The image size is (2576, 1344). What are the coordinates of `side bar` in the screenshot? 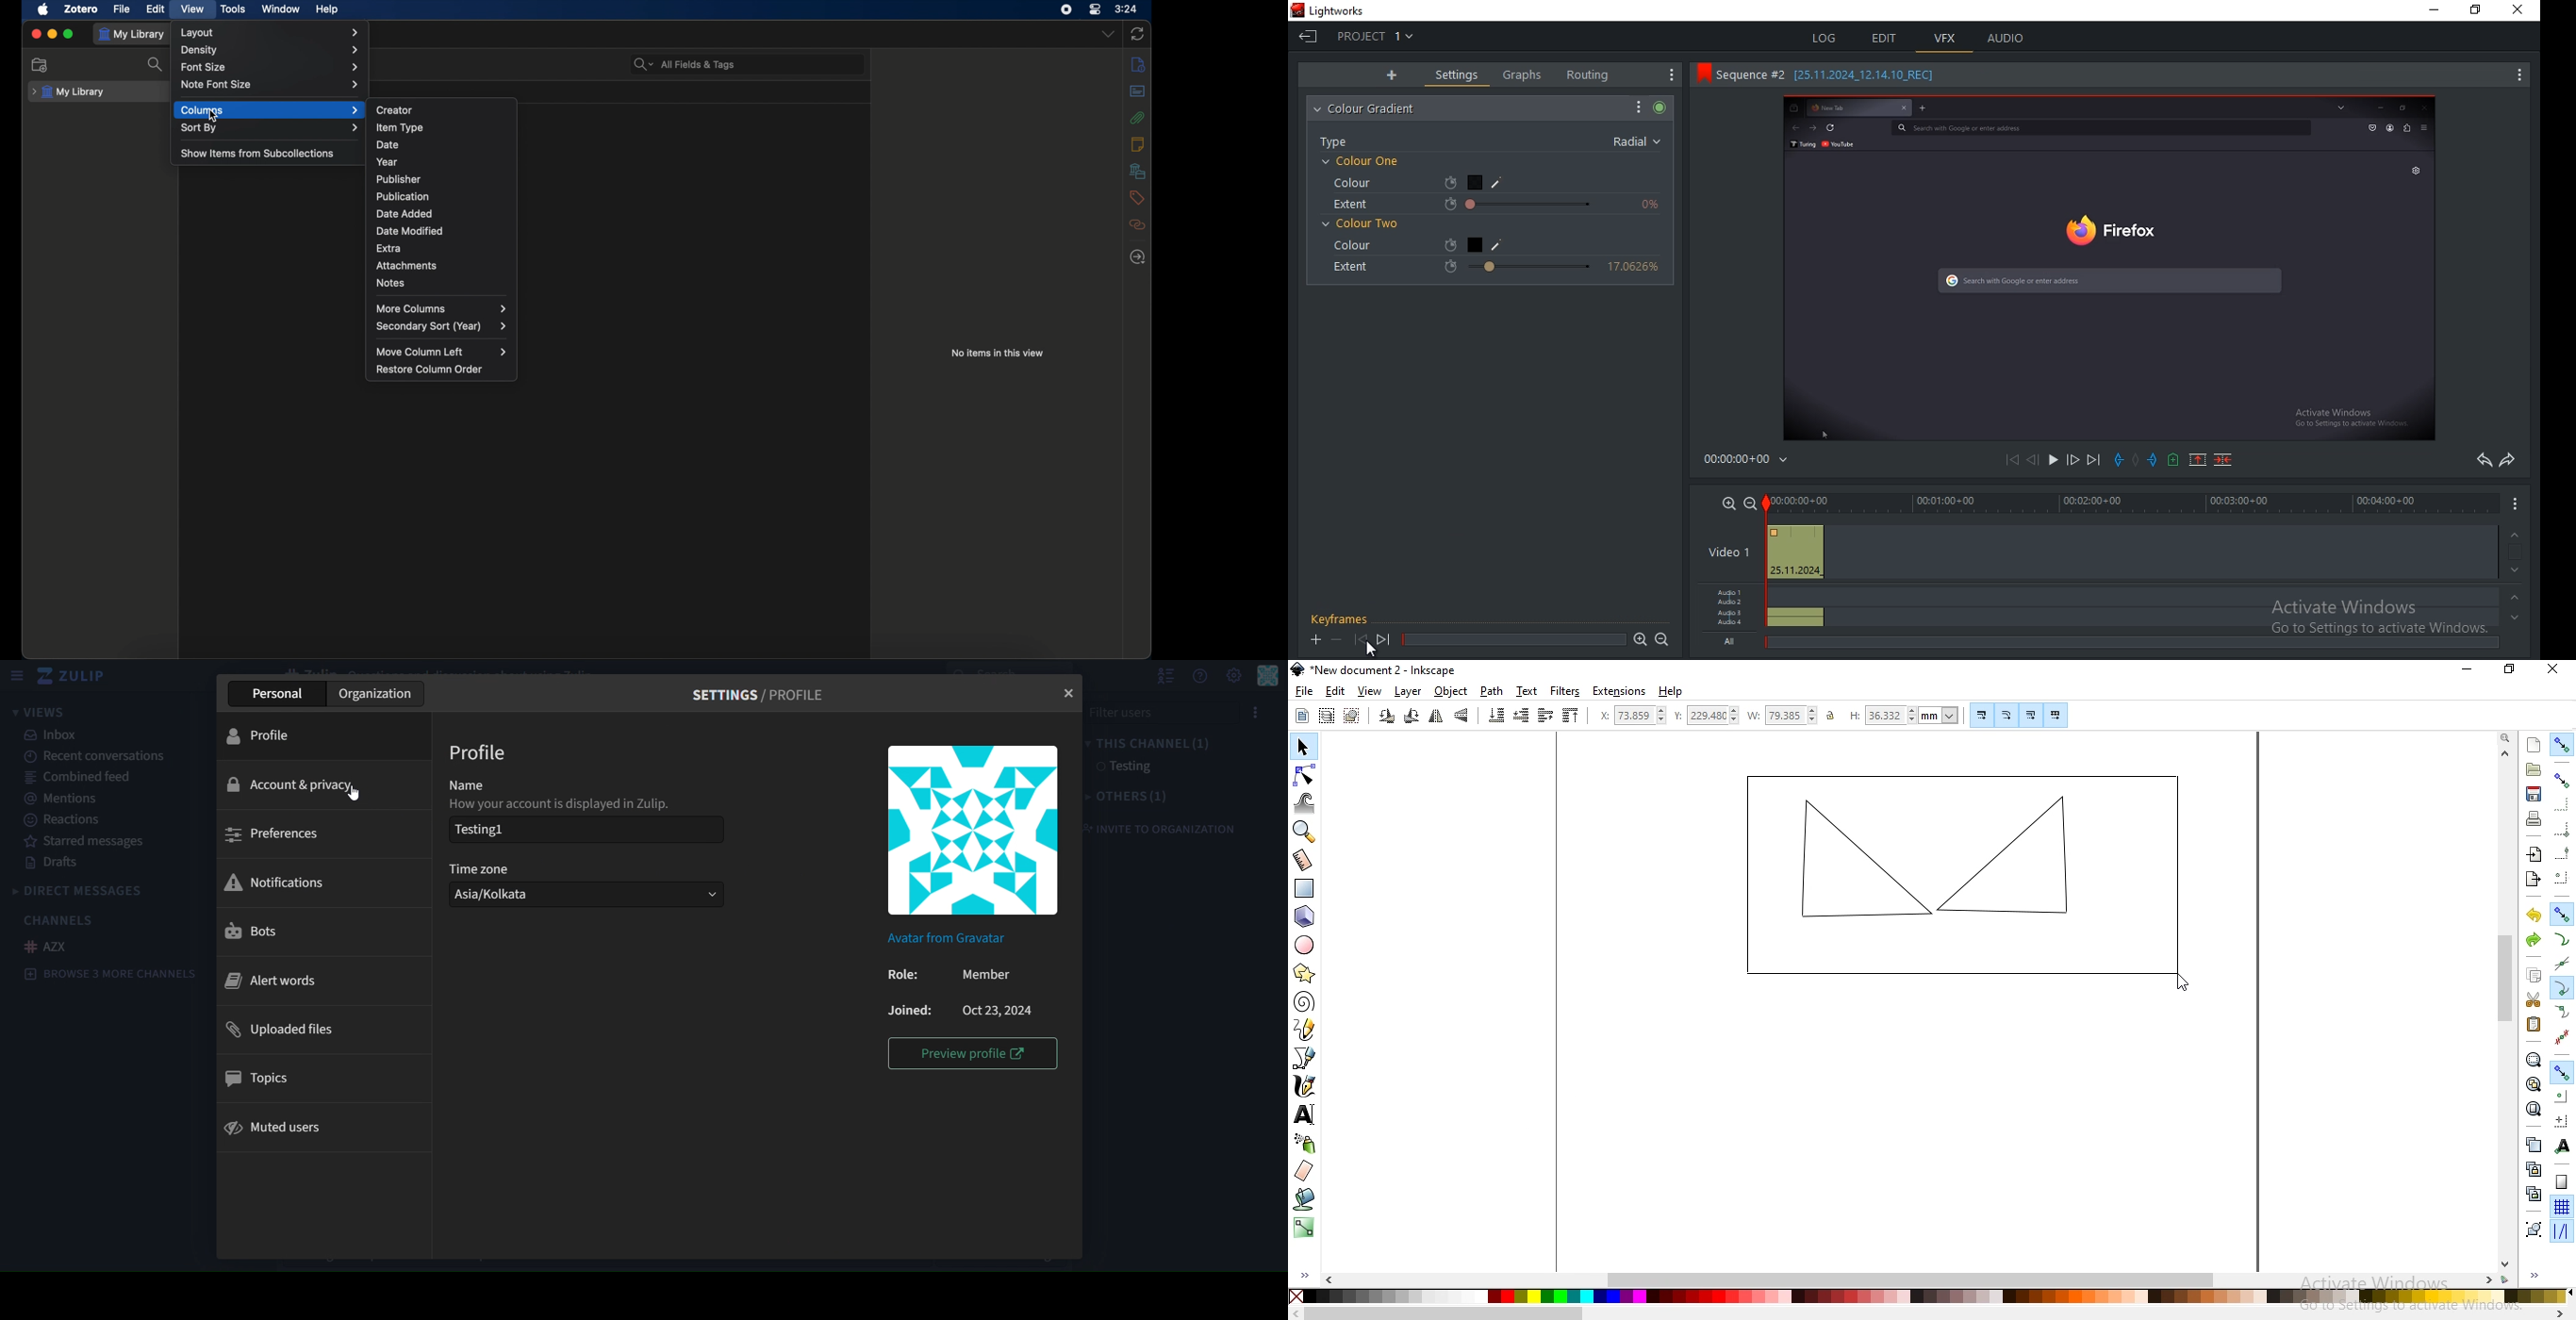 It's located at (16, 676).